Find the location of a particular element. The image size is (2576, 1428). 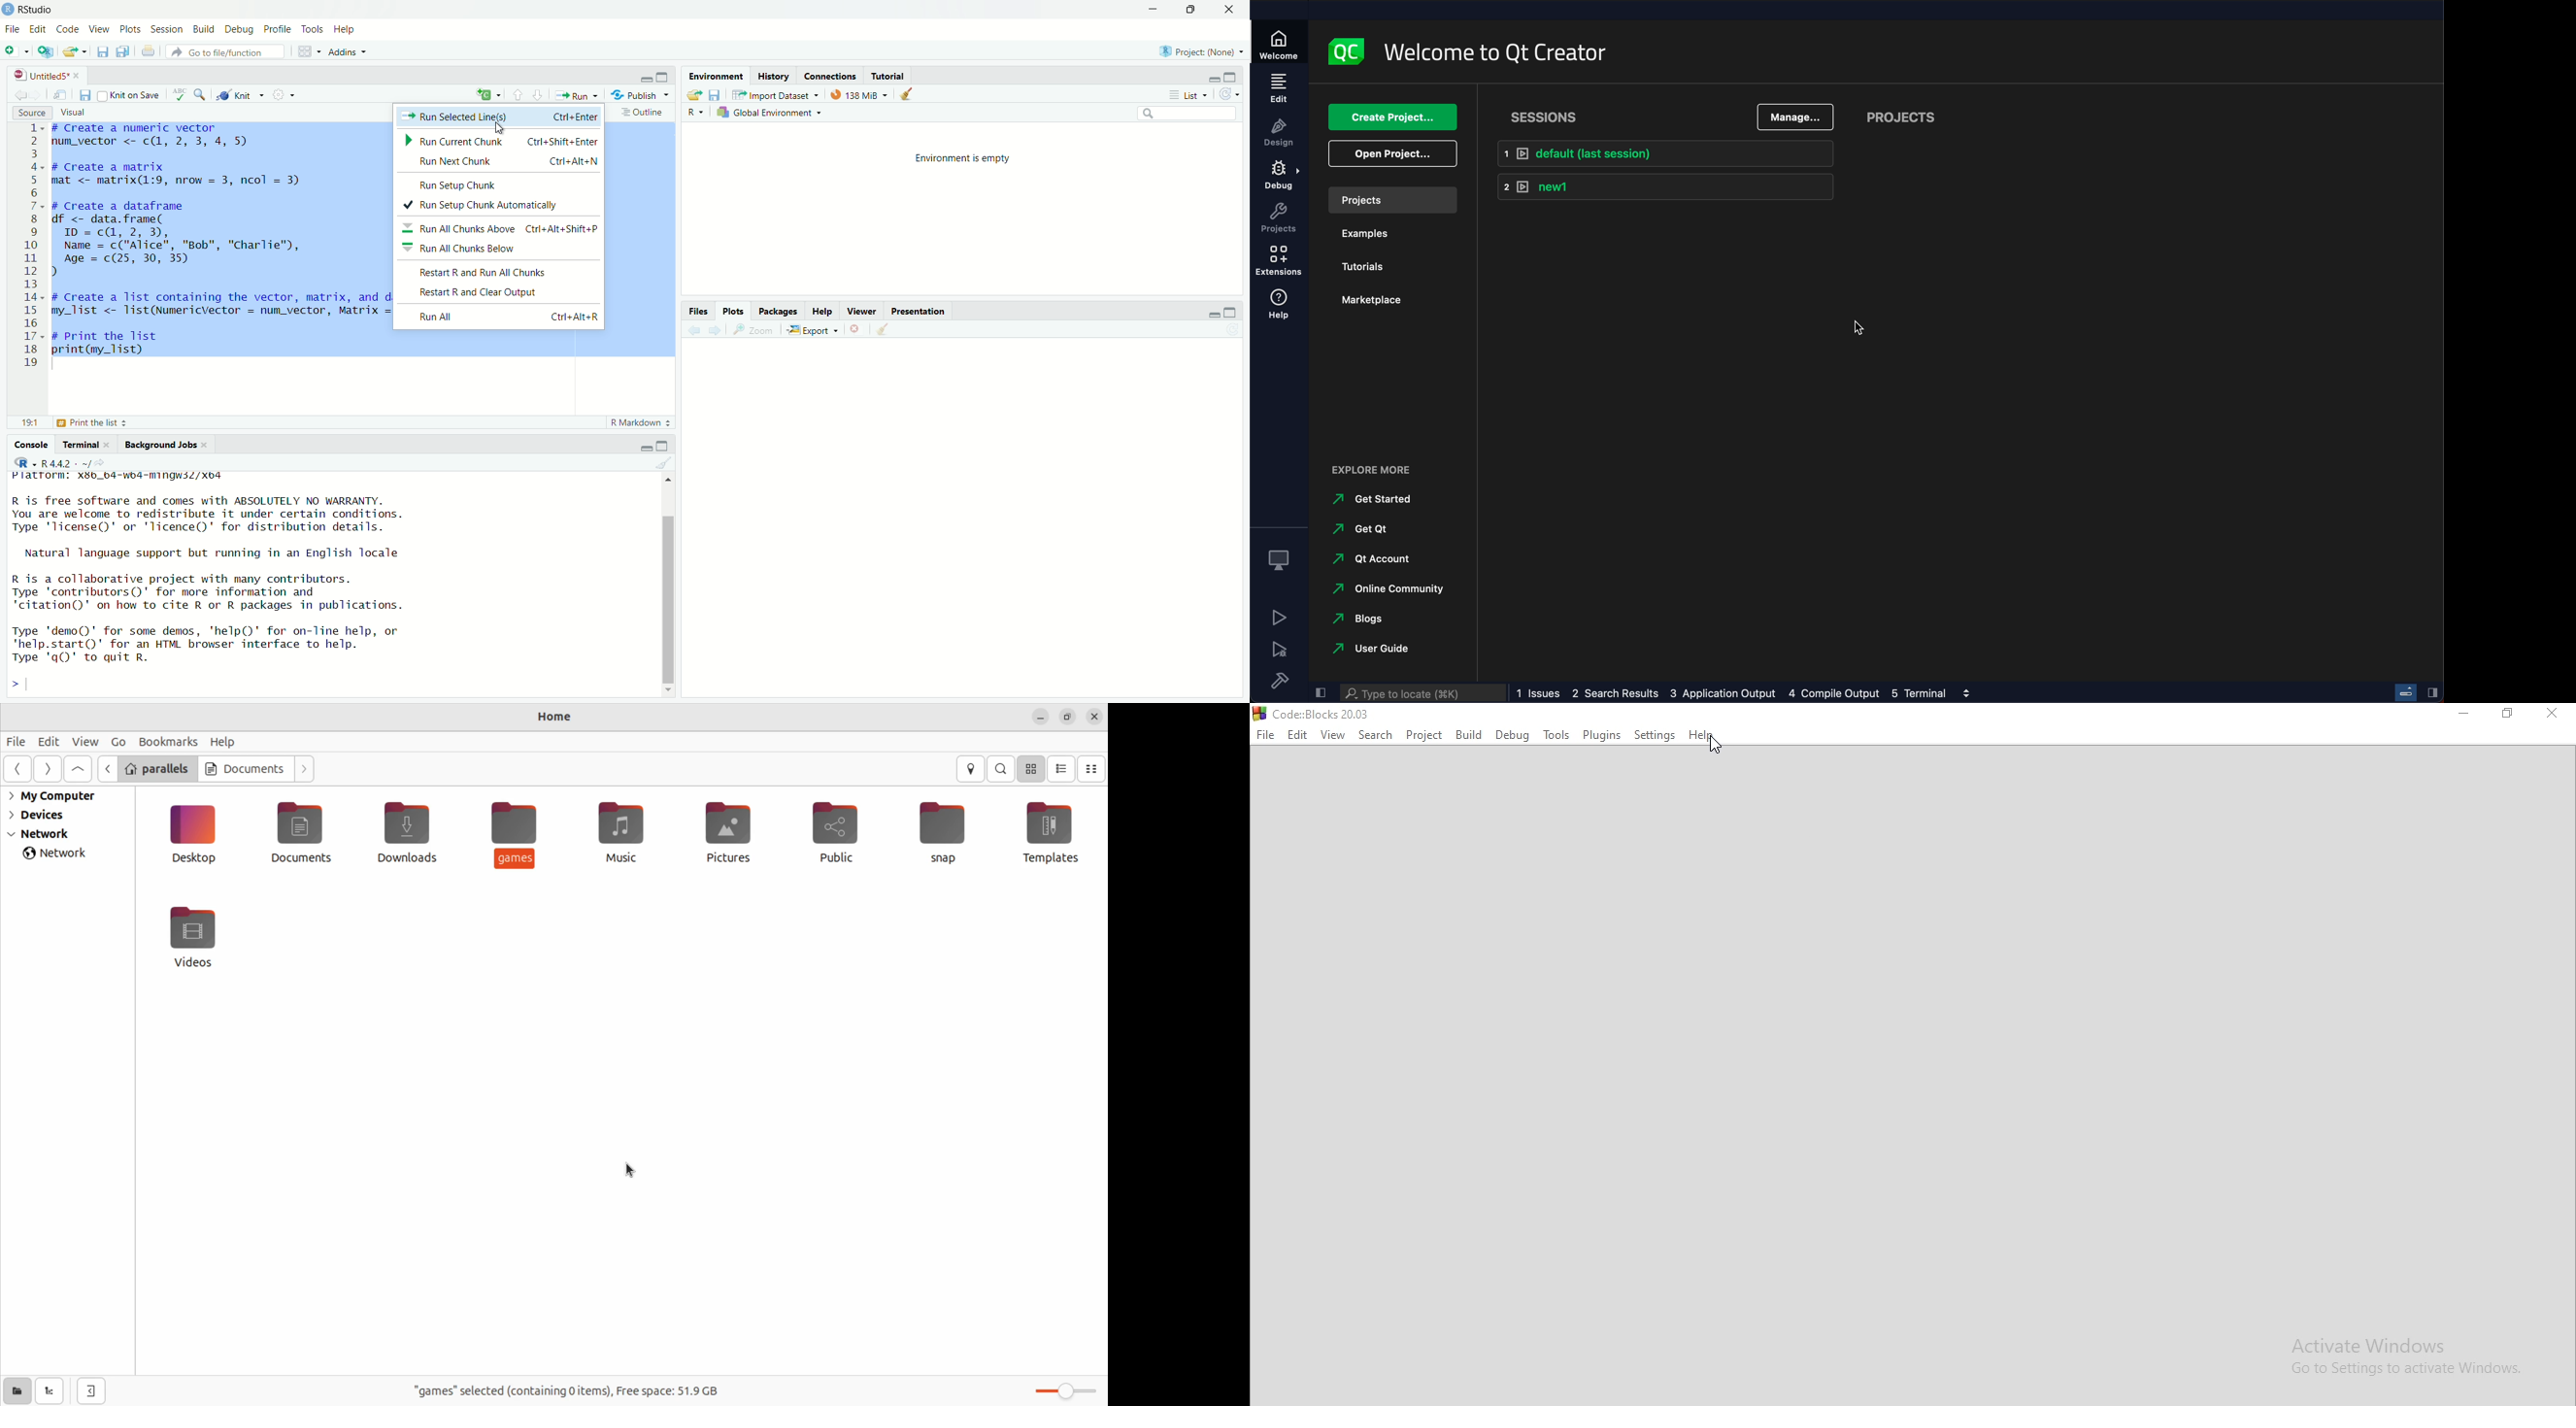

Run All Chunks Below is located at coordinates (461, 249).